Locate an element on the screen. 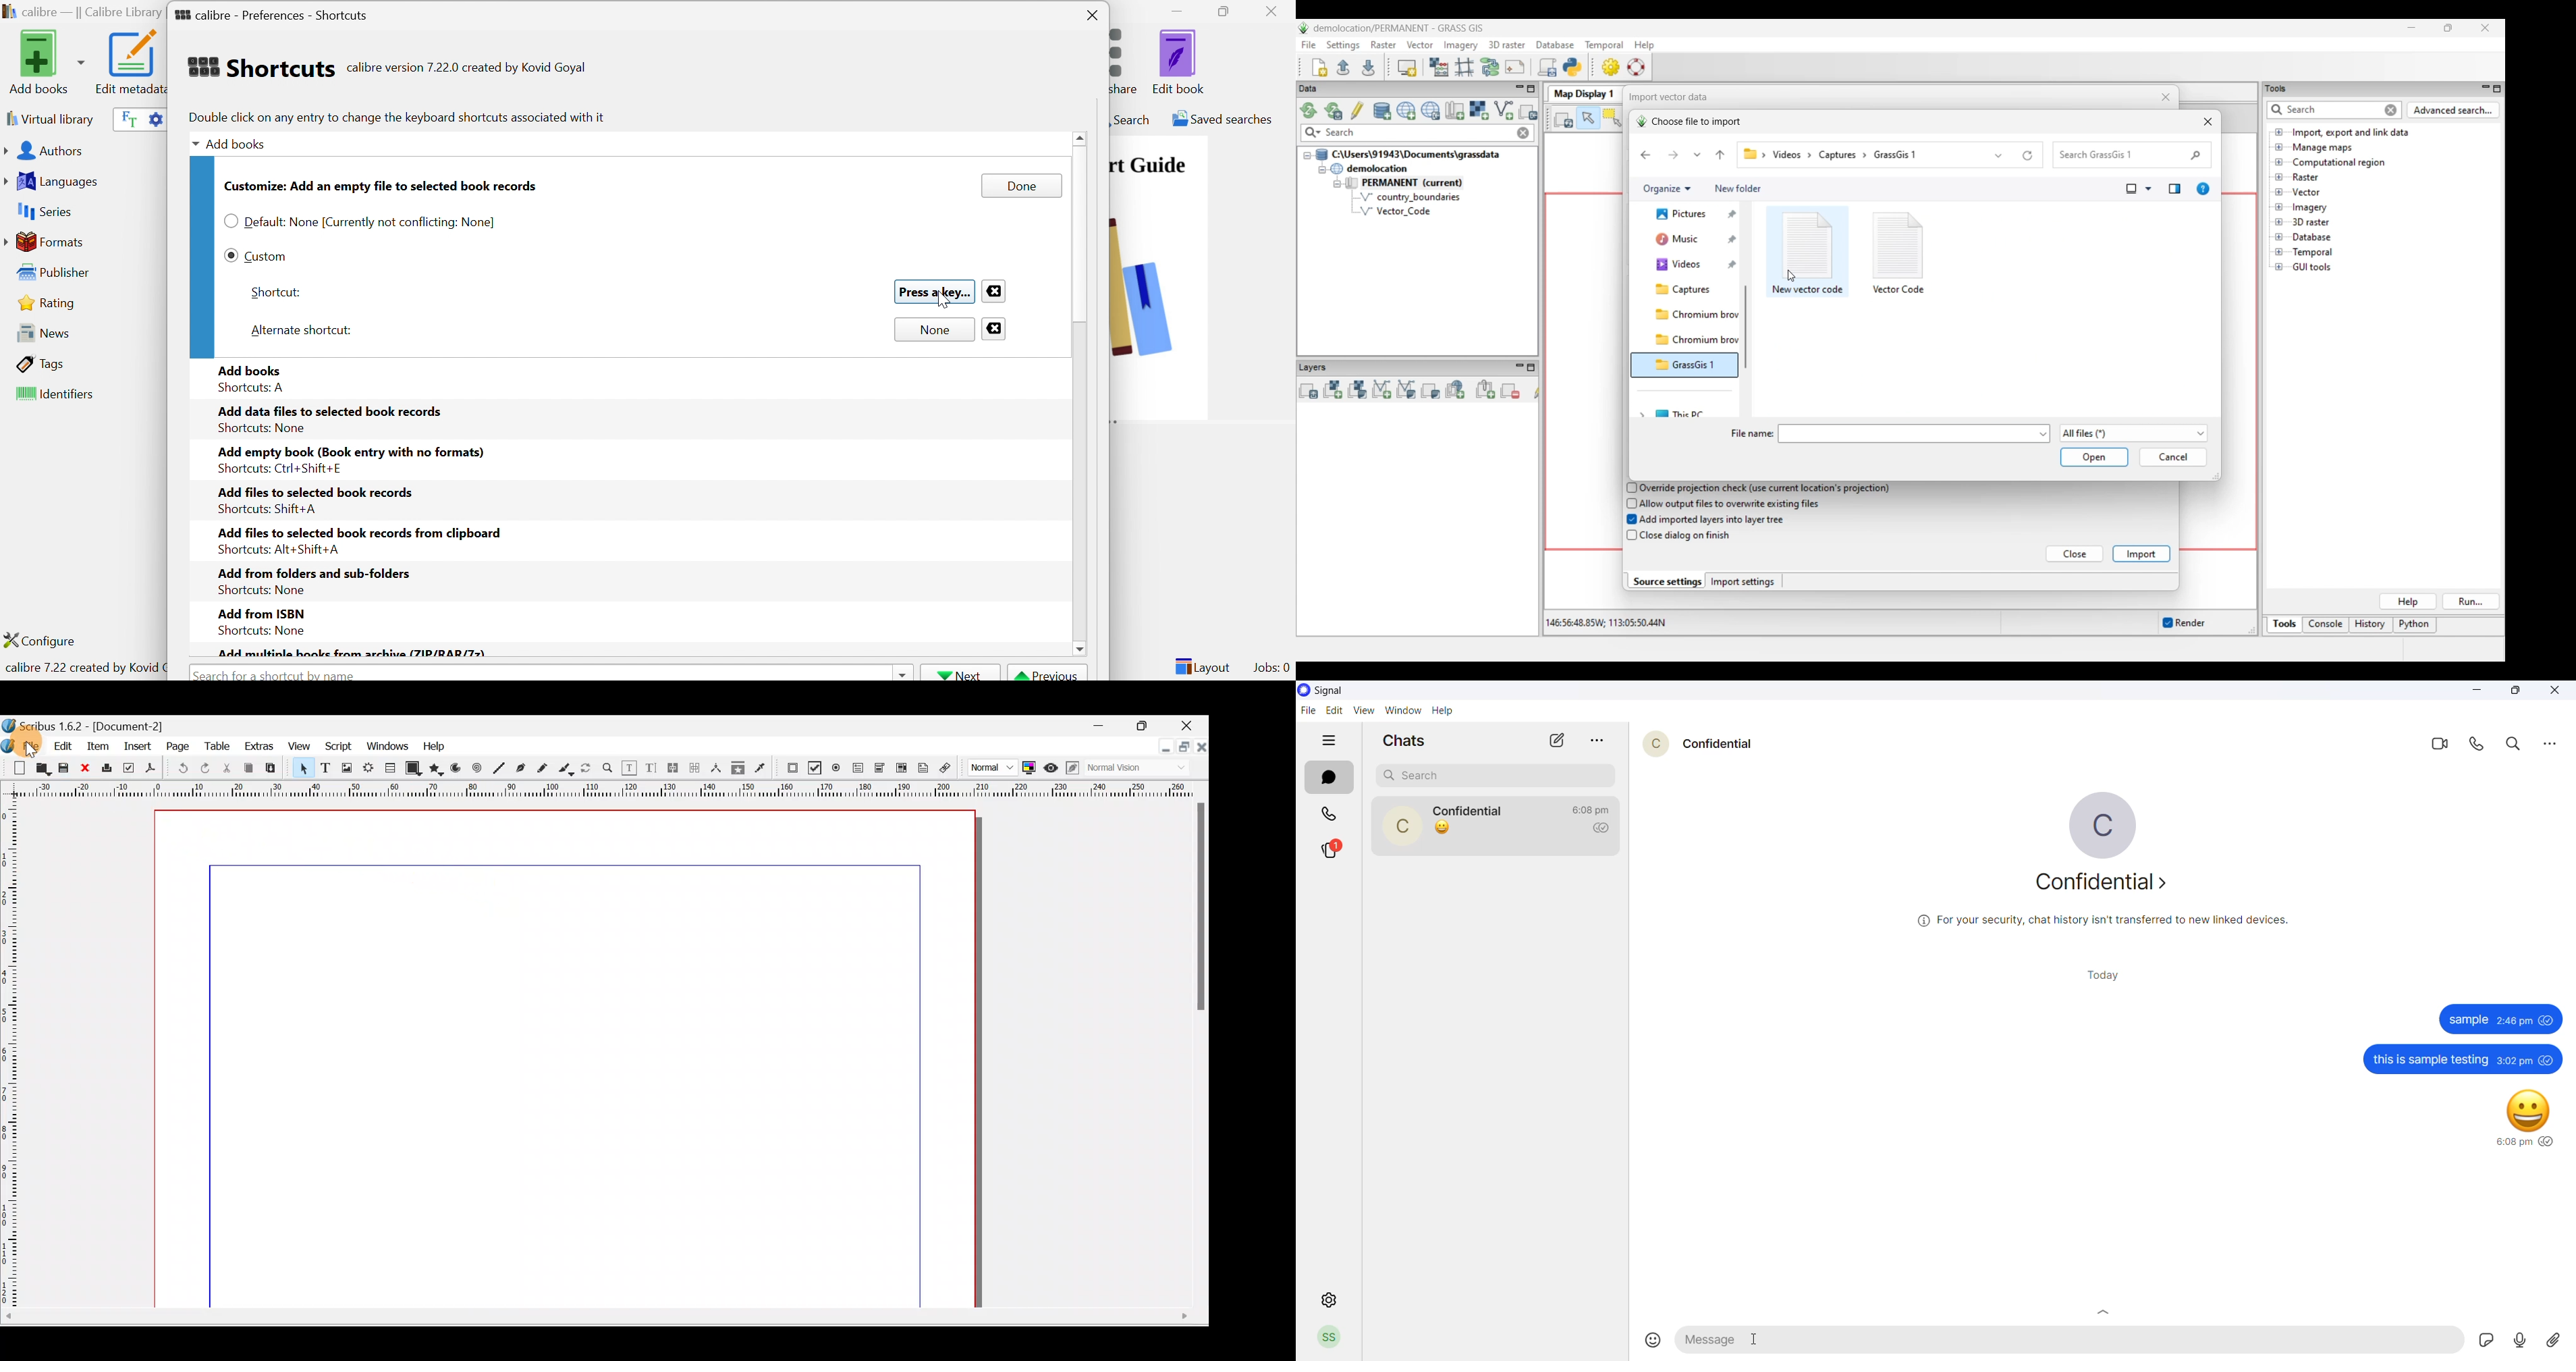 The image size is (2576, 1372). Rating is located at coordinates (49, 302).